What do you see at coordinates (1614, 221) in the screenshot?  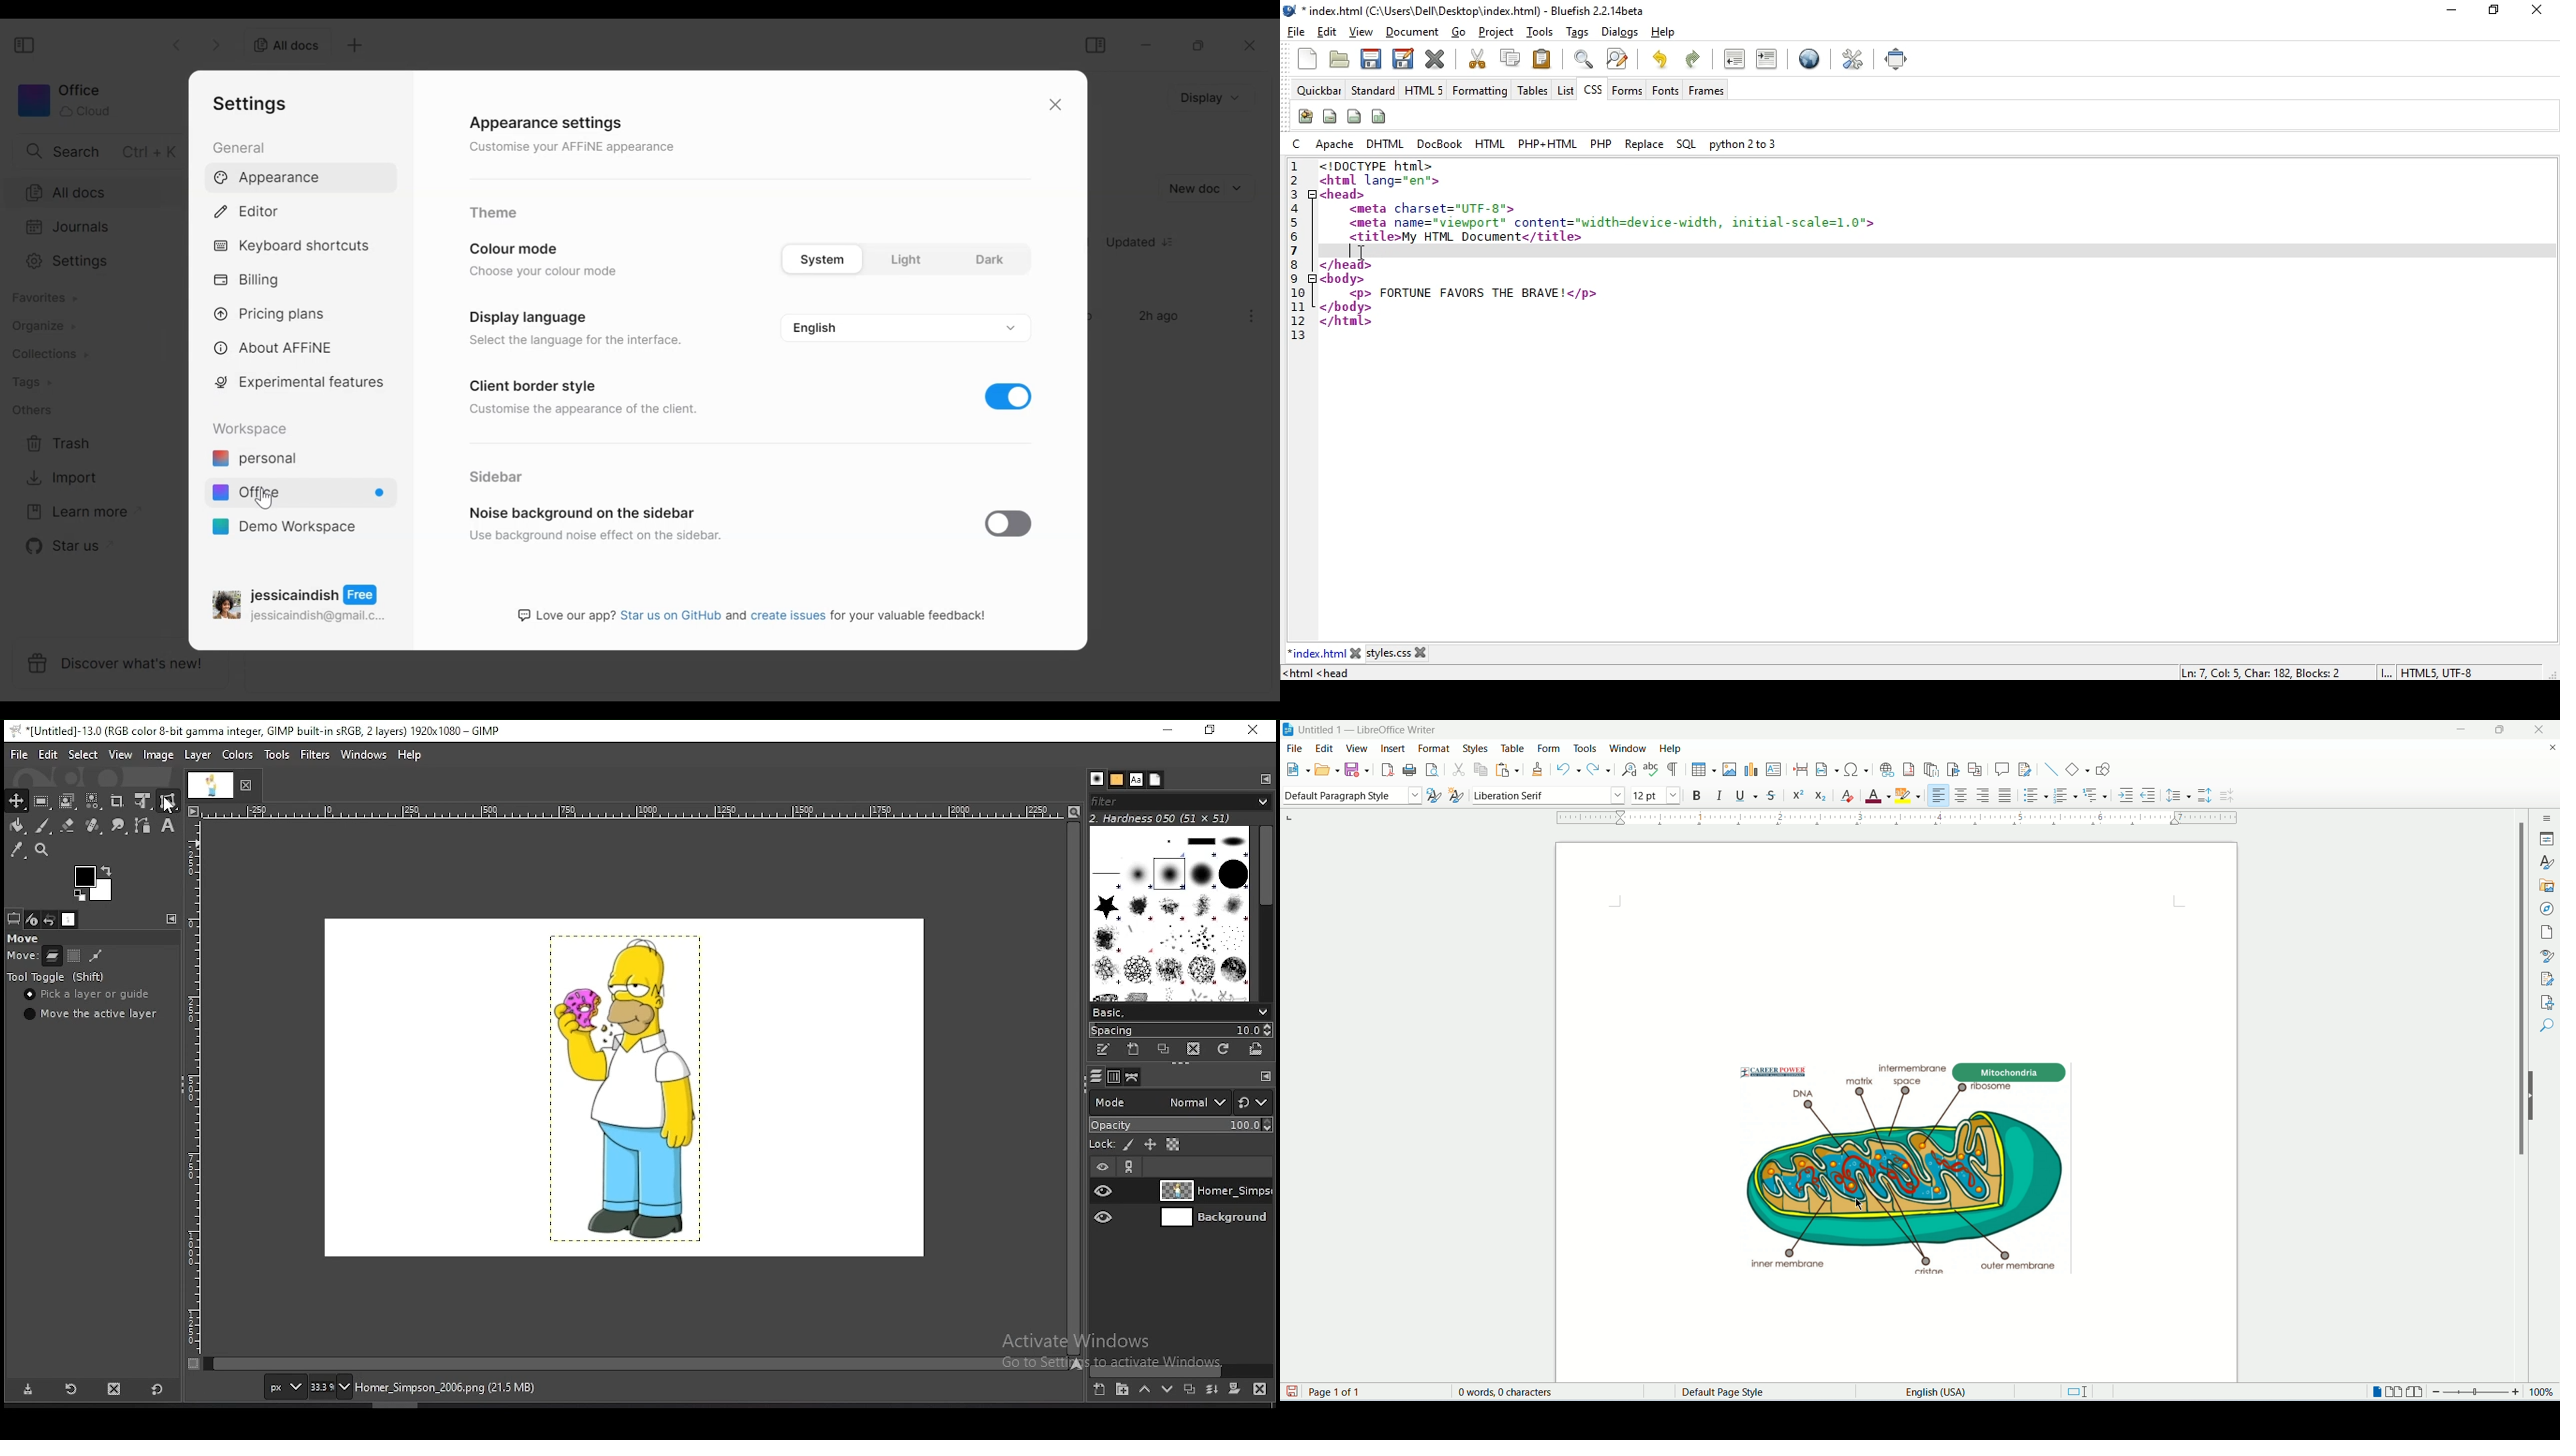 I see `<meta name="viewport" content="width=device-width. i1nitial-scale=1.0">` at bounding box center [1614, 221].